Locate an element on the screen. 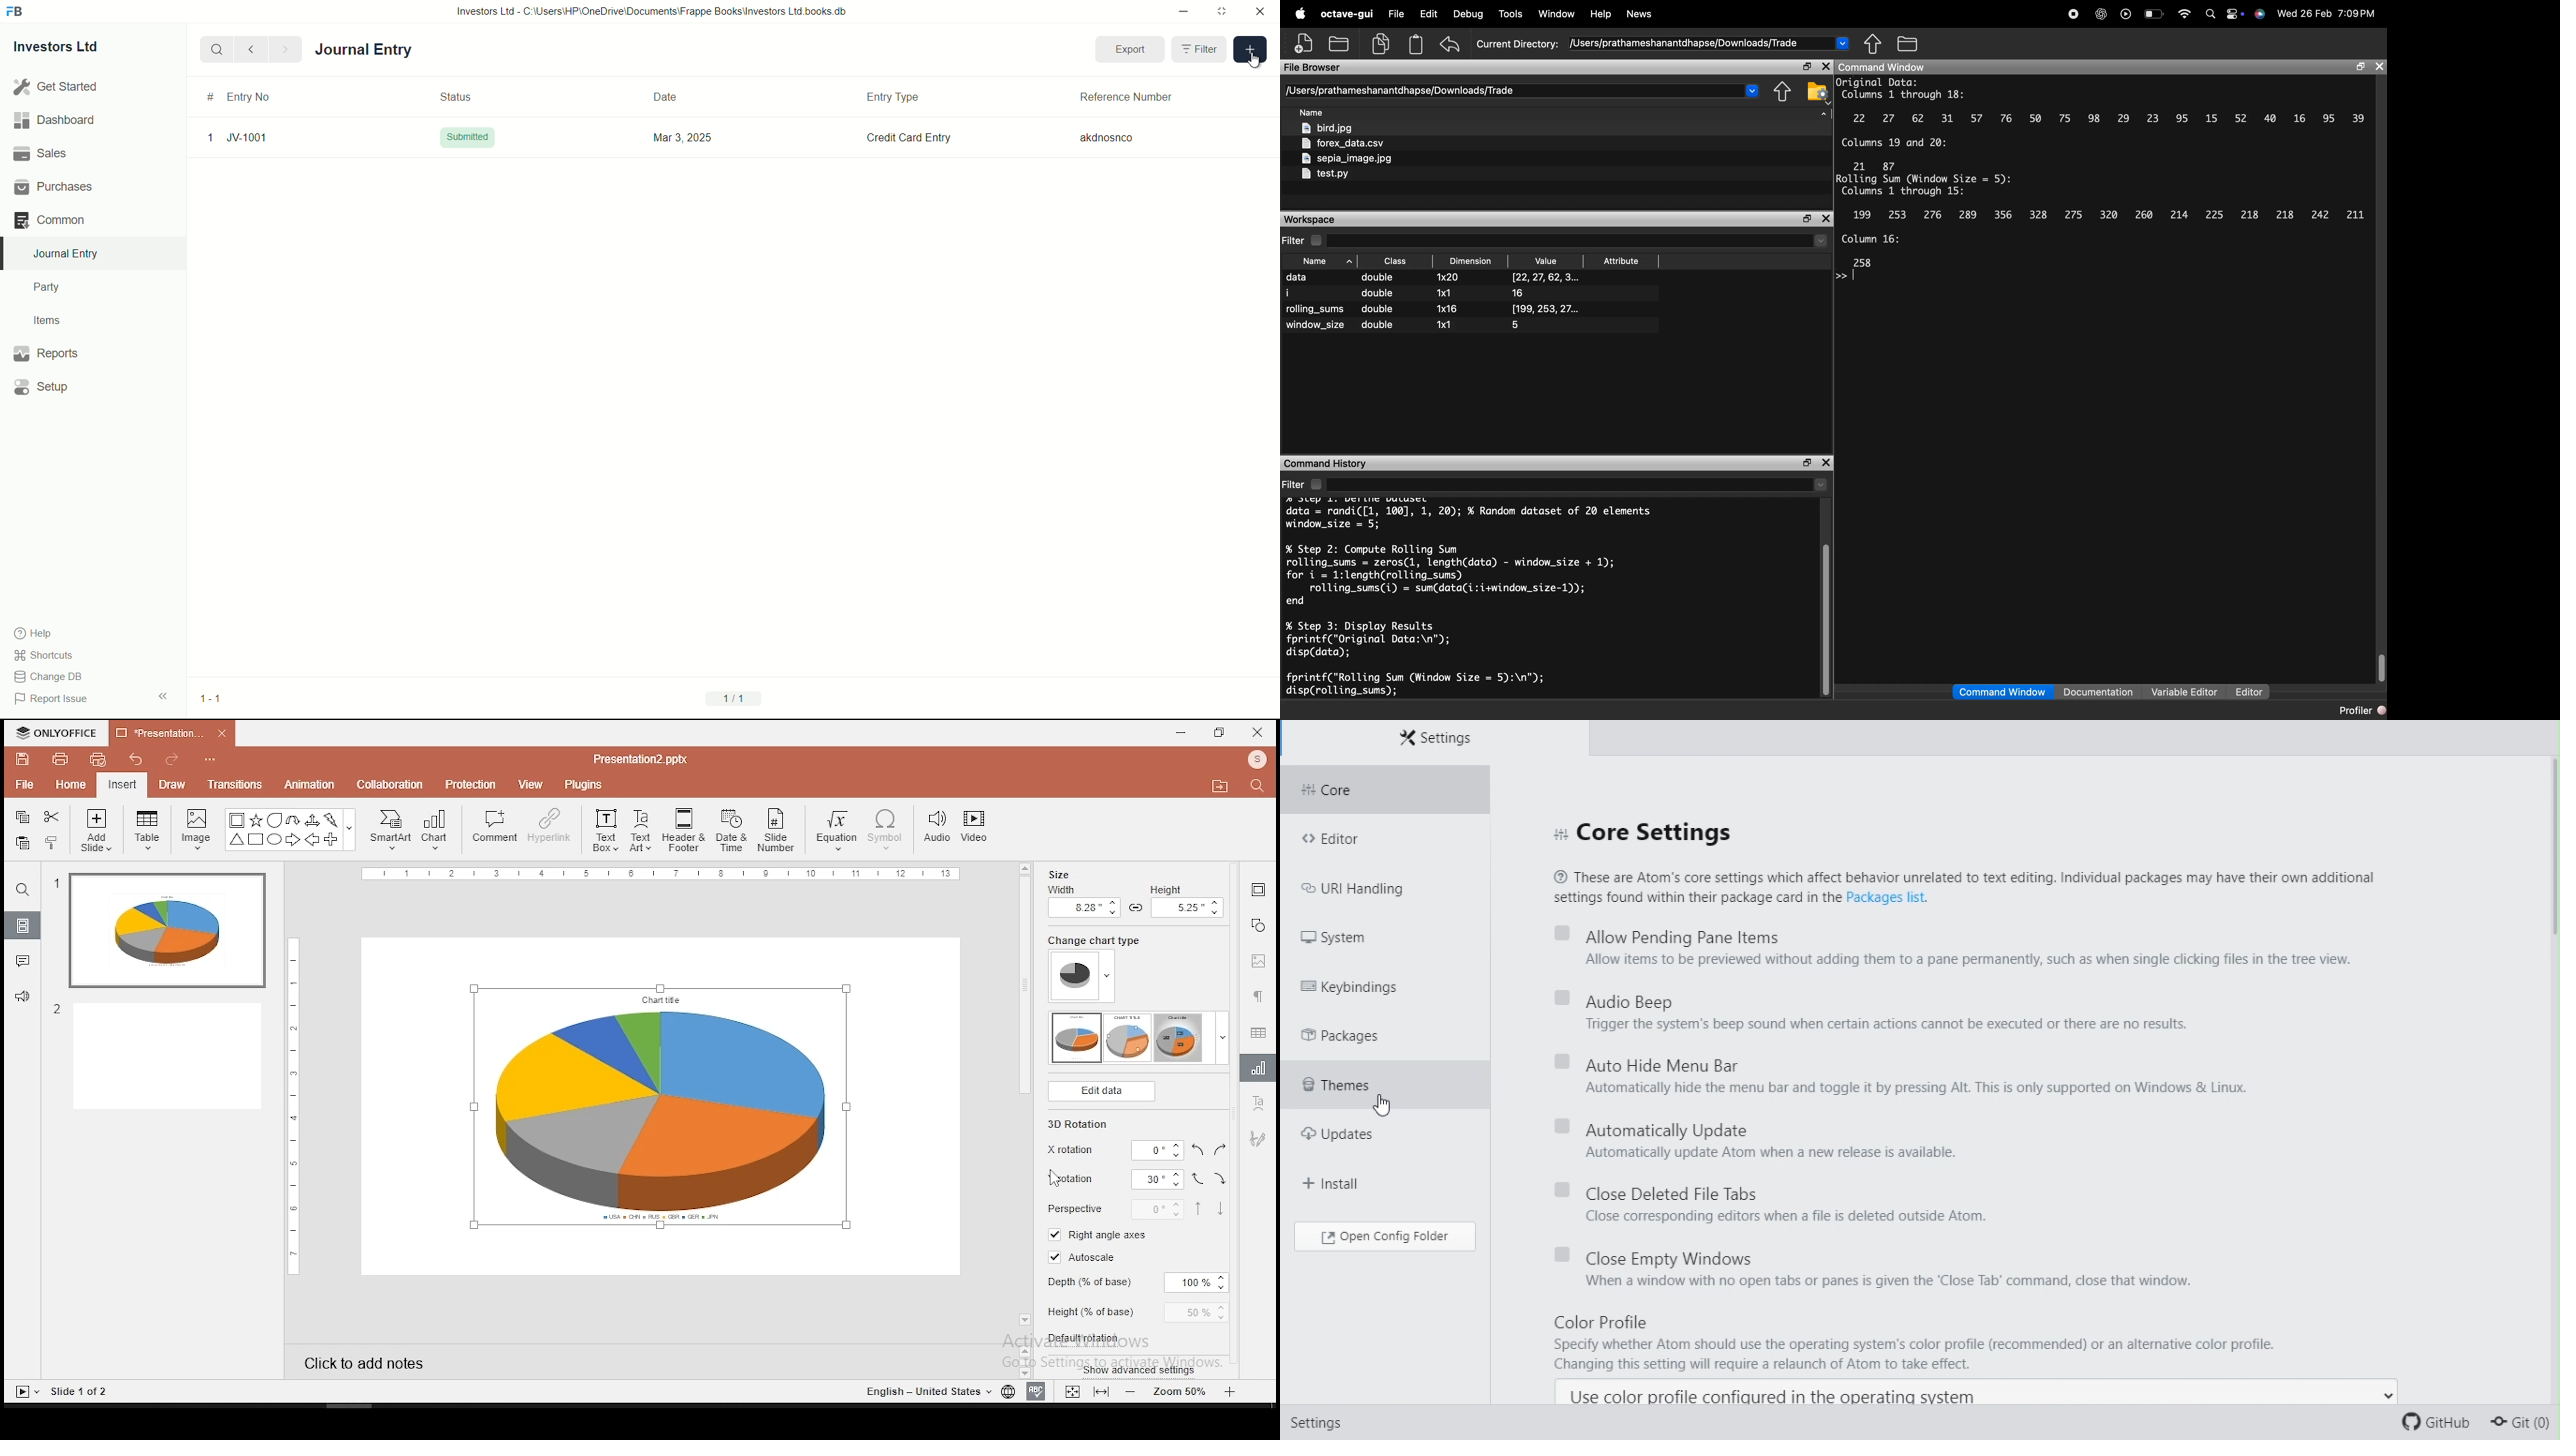 This screenshot has height=1456, width=2576. class is located at coordinates (1379, 301).